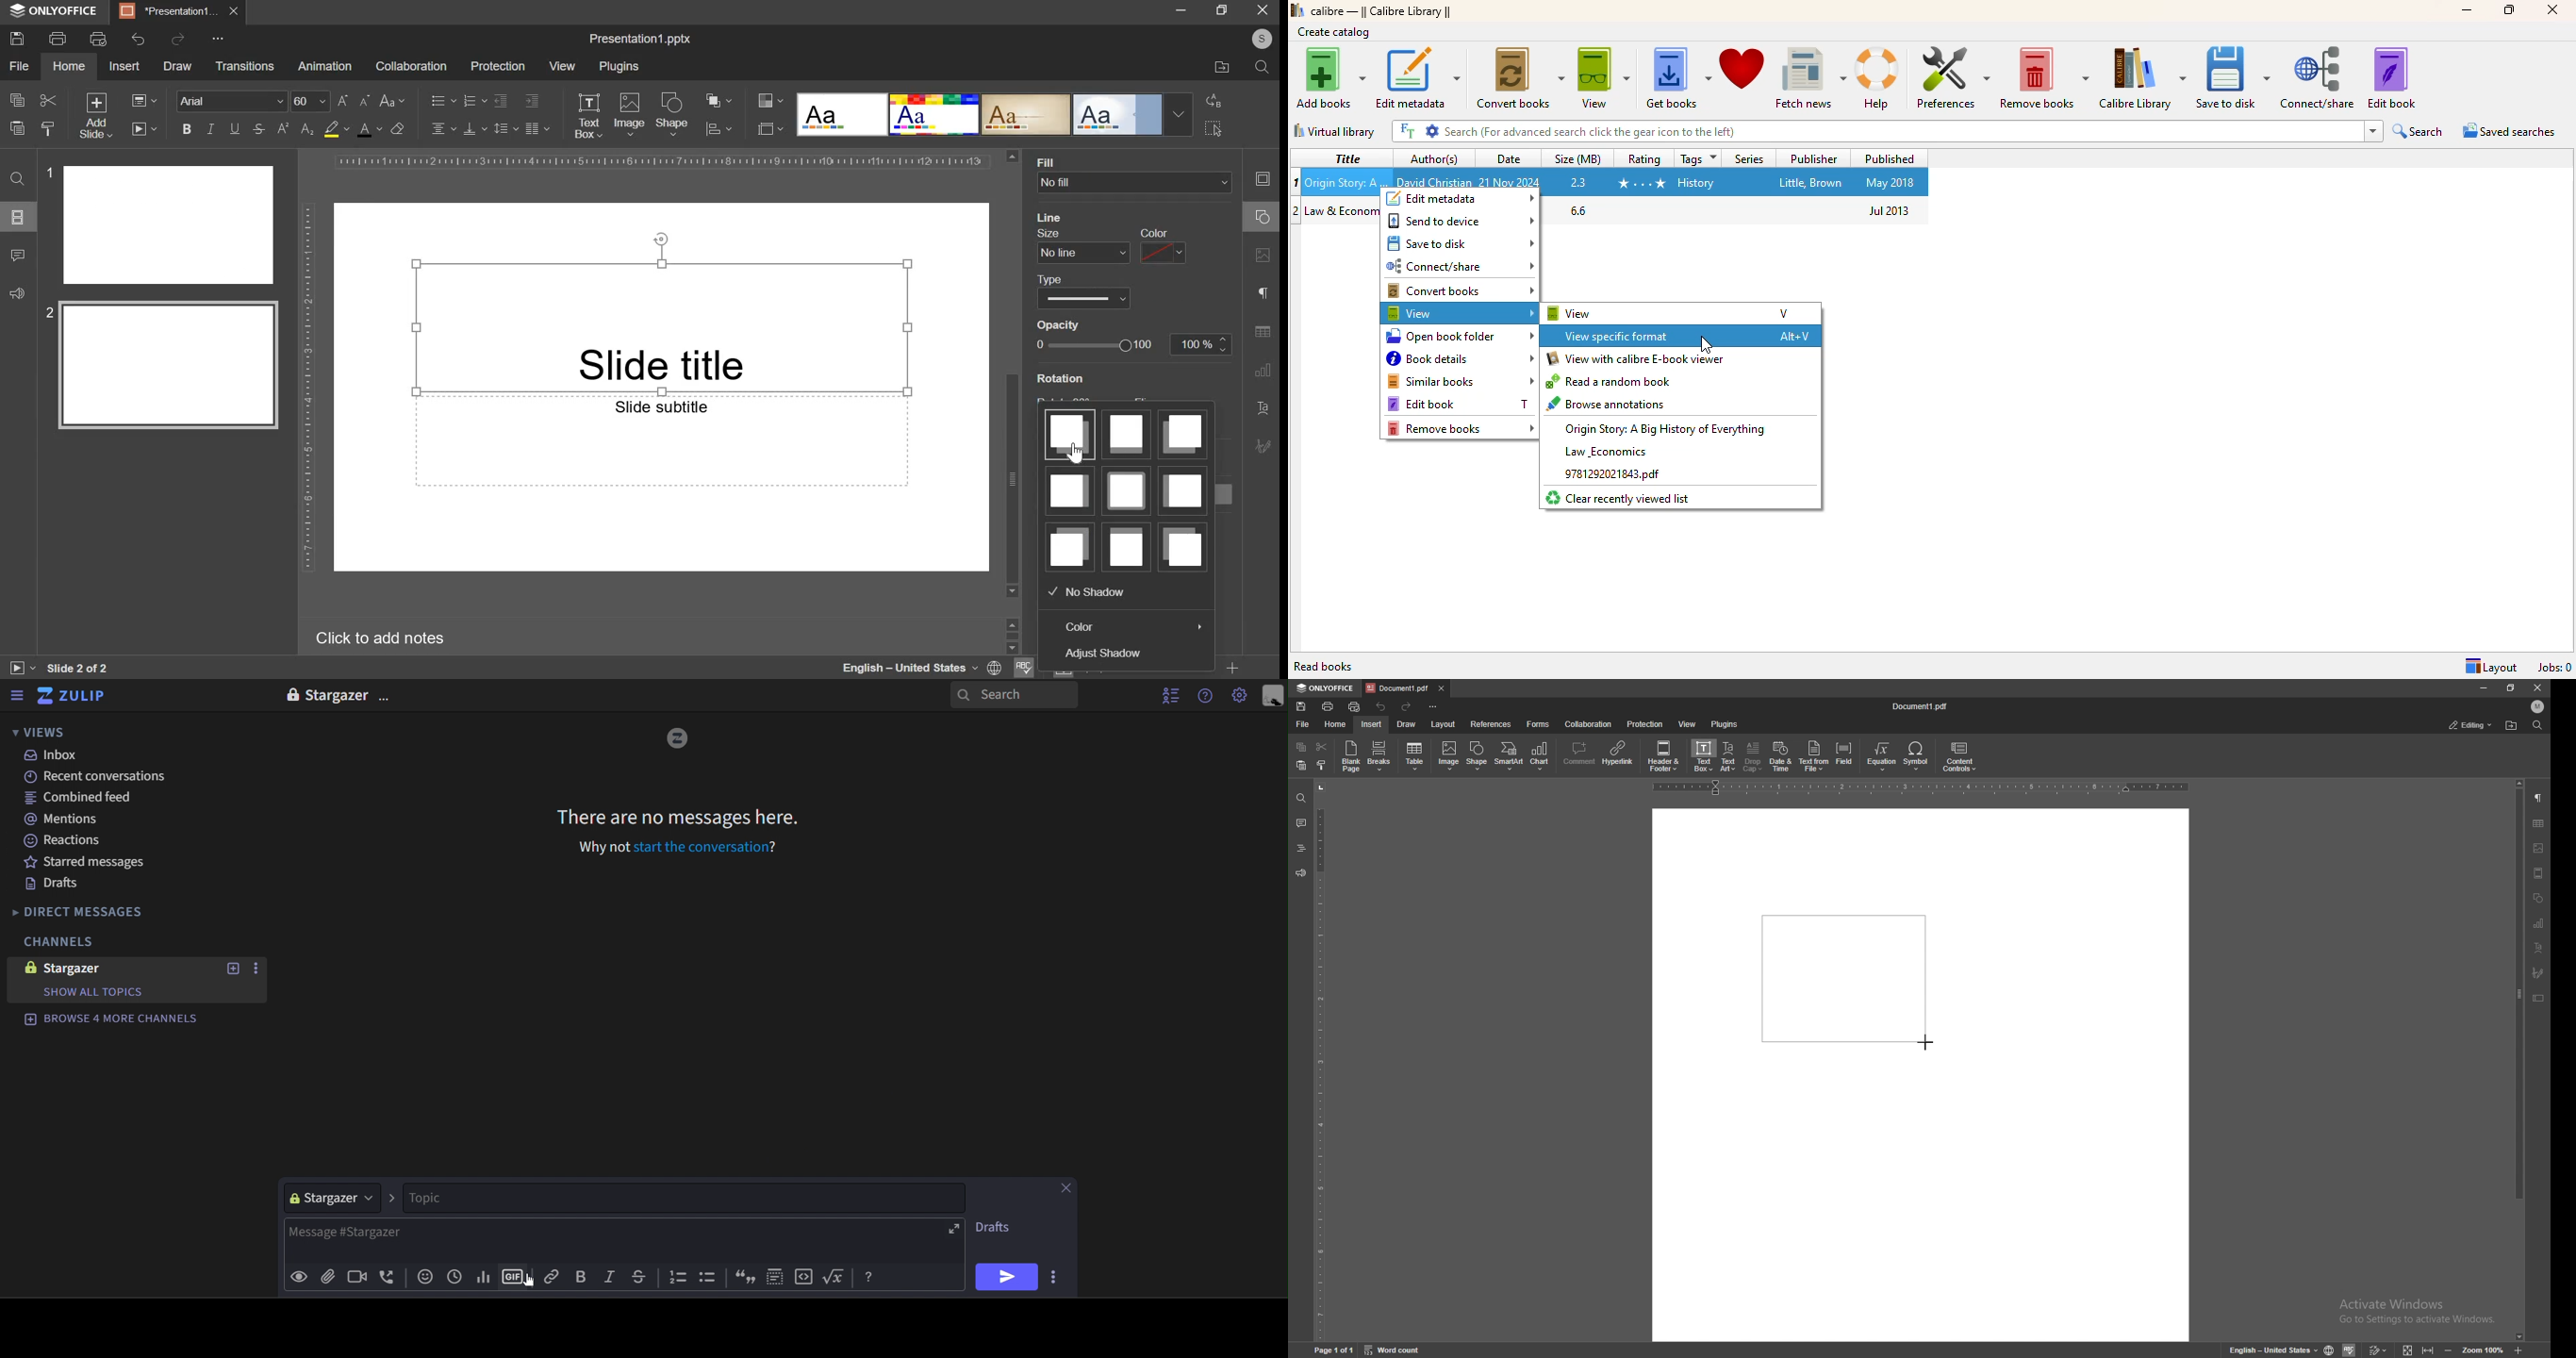 Image resolution: width=2576 pixels, height=1372 pixels. What do you see at coordinates (177, 66) in the screenshot?
I see `draw` at bounding box center [177, 66].